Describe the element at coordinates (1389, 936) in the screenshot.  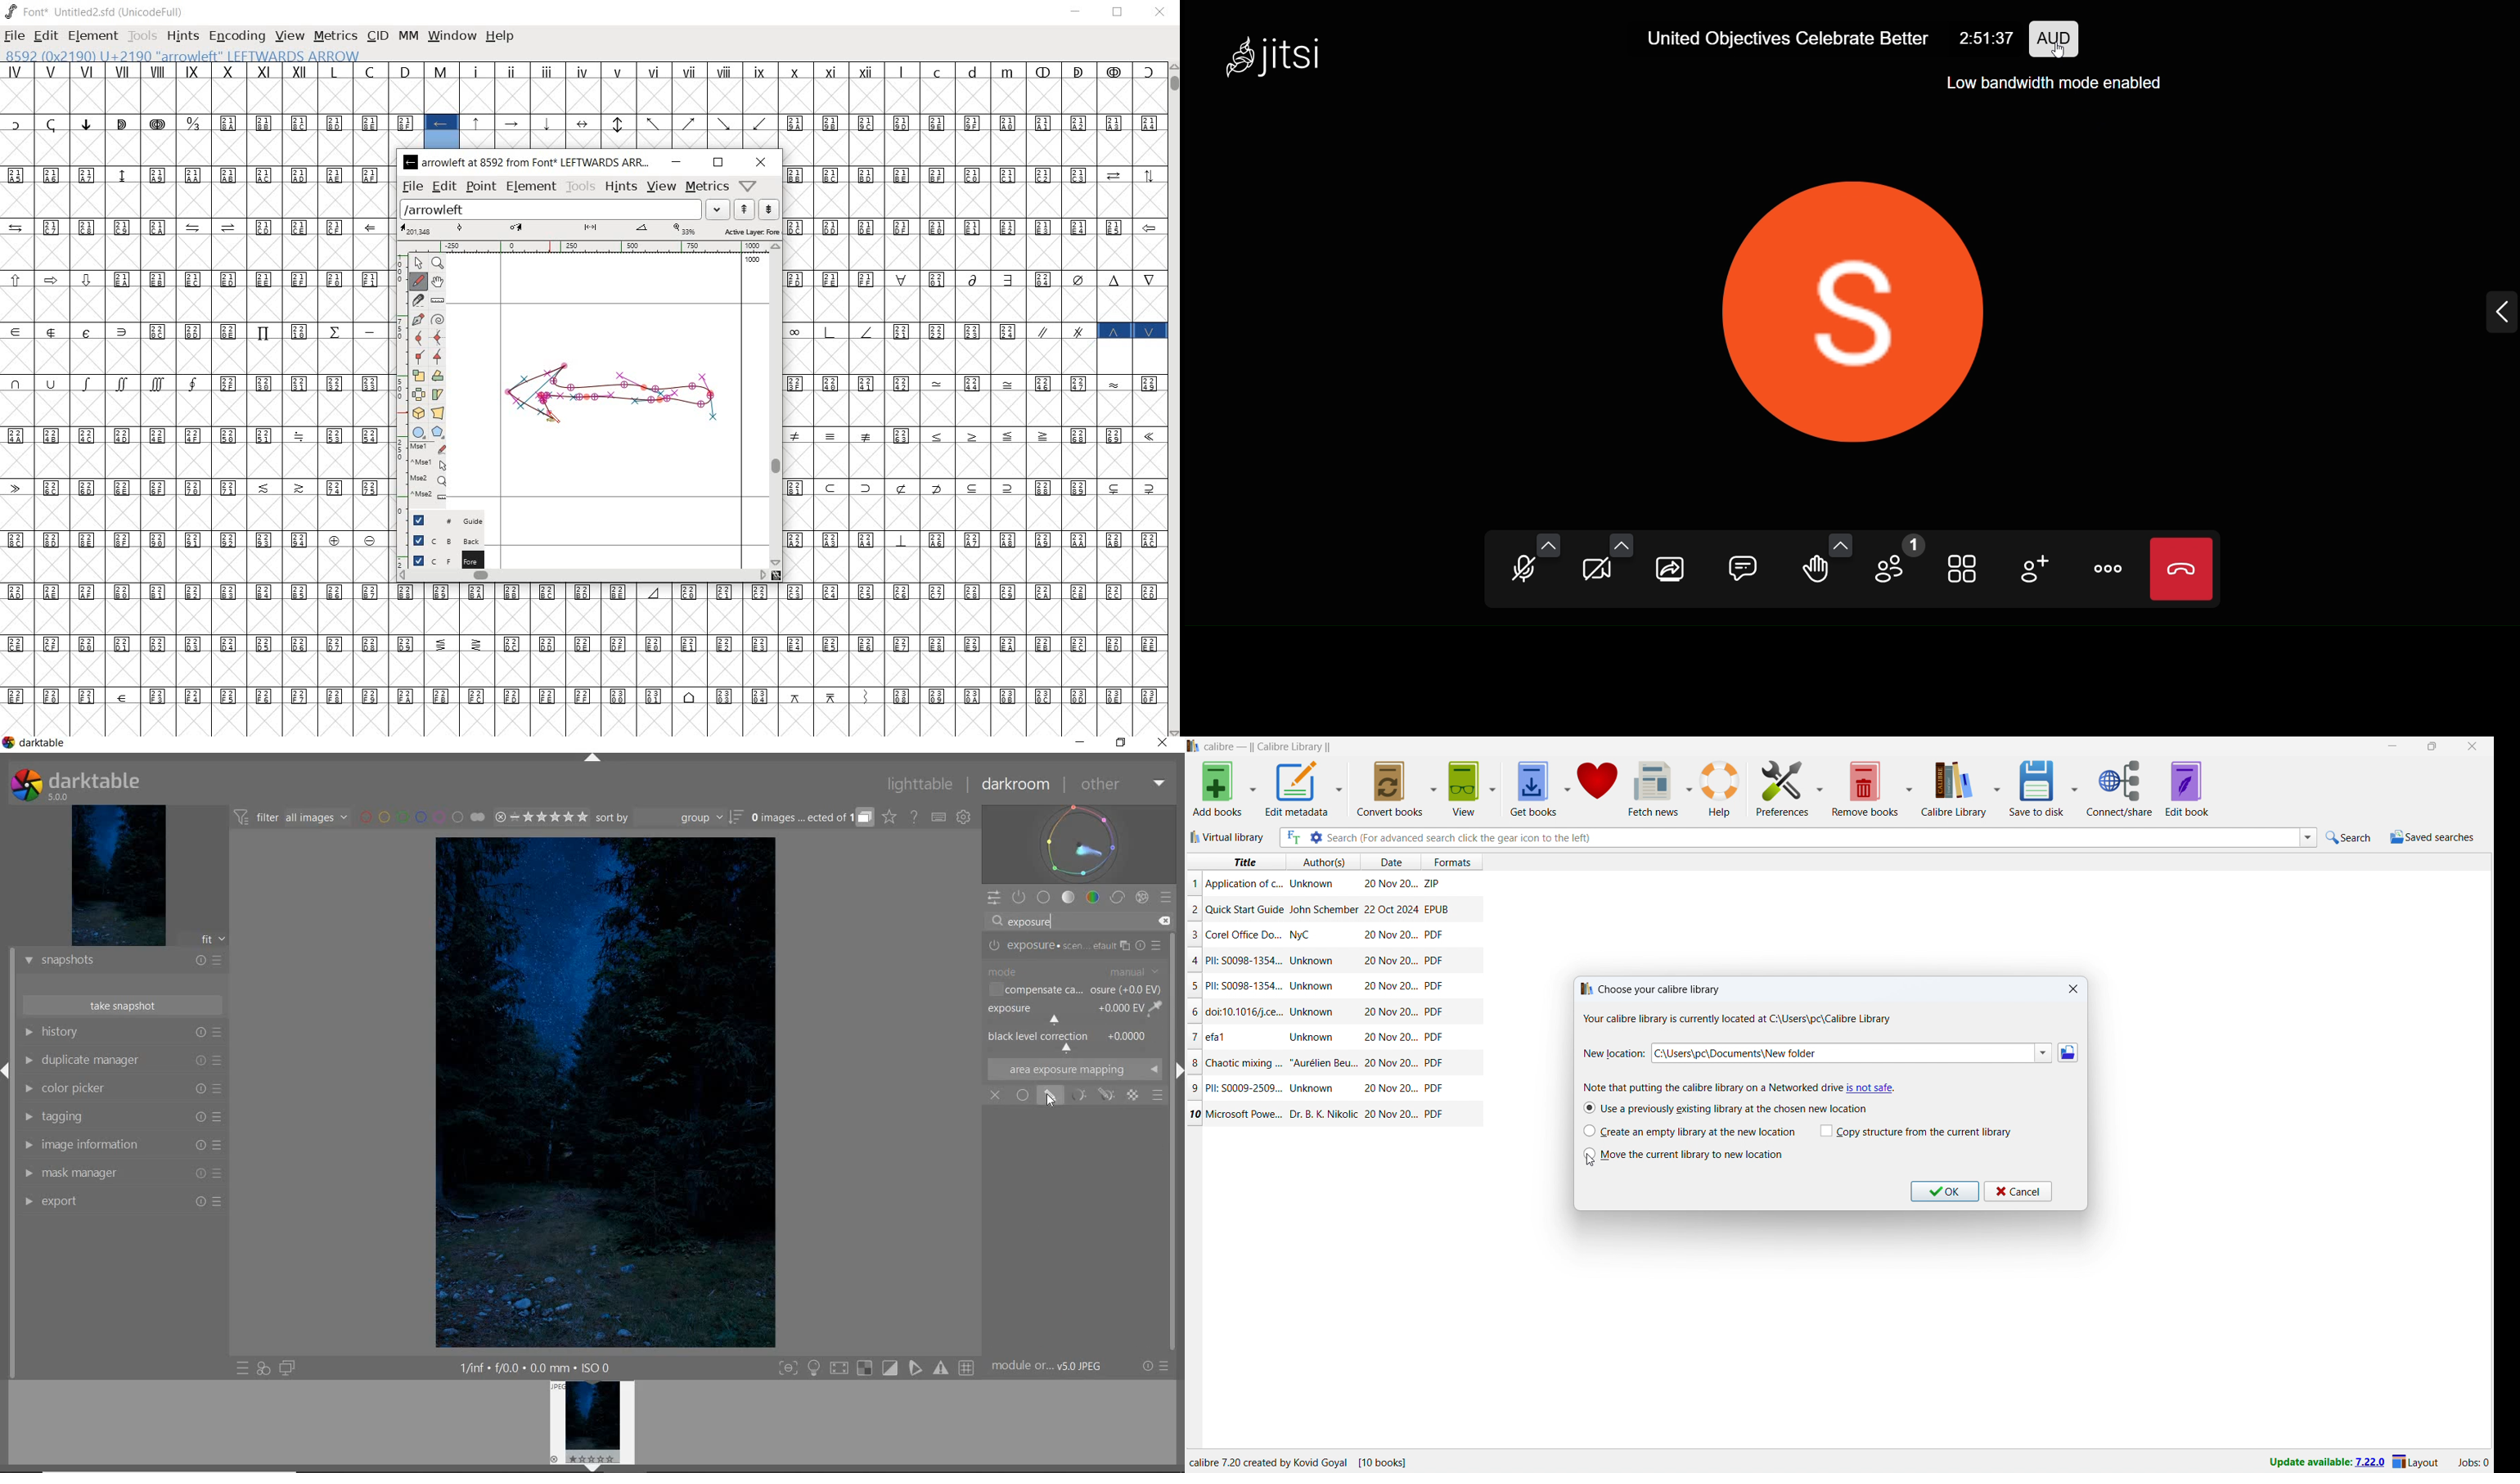
I see `Date` at that location.